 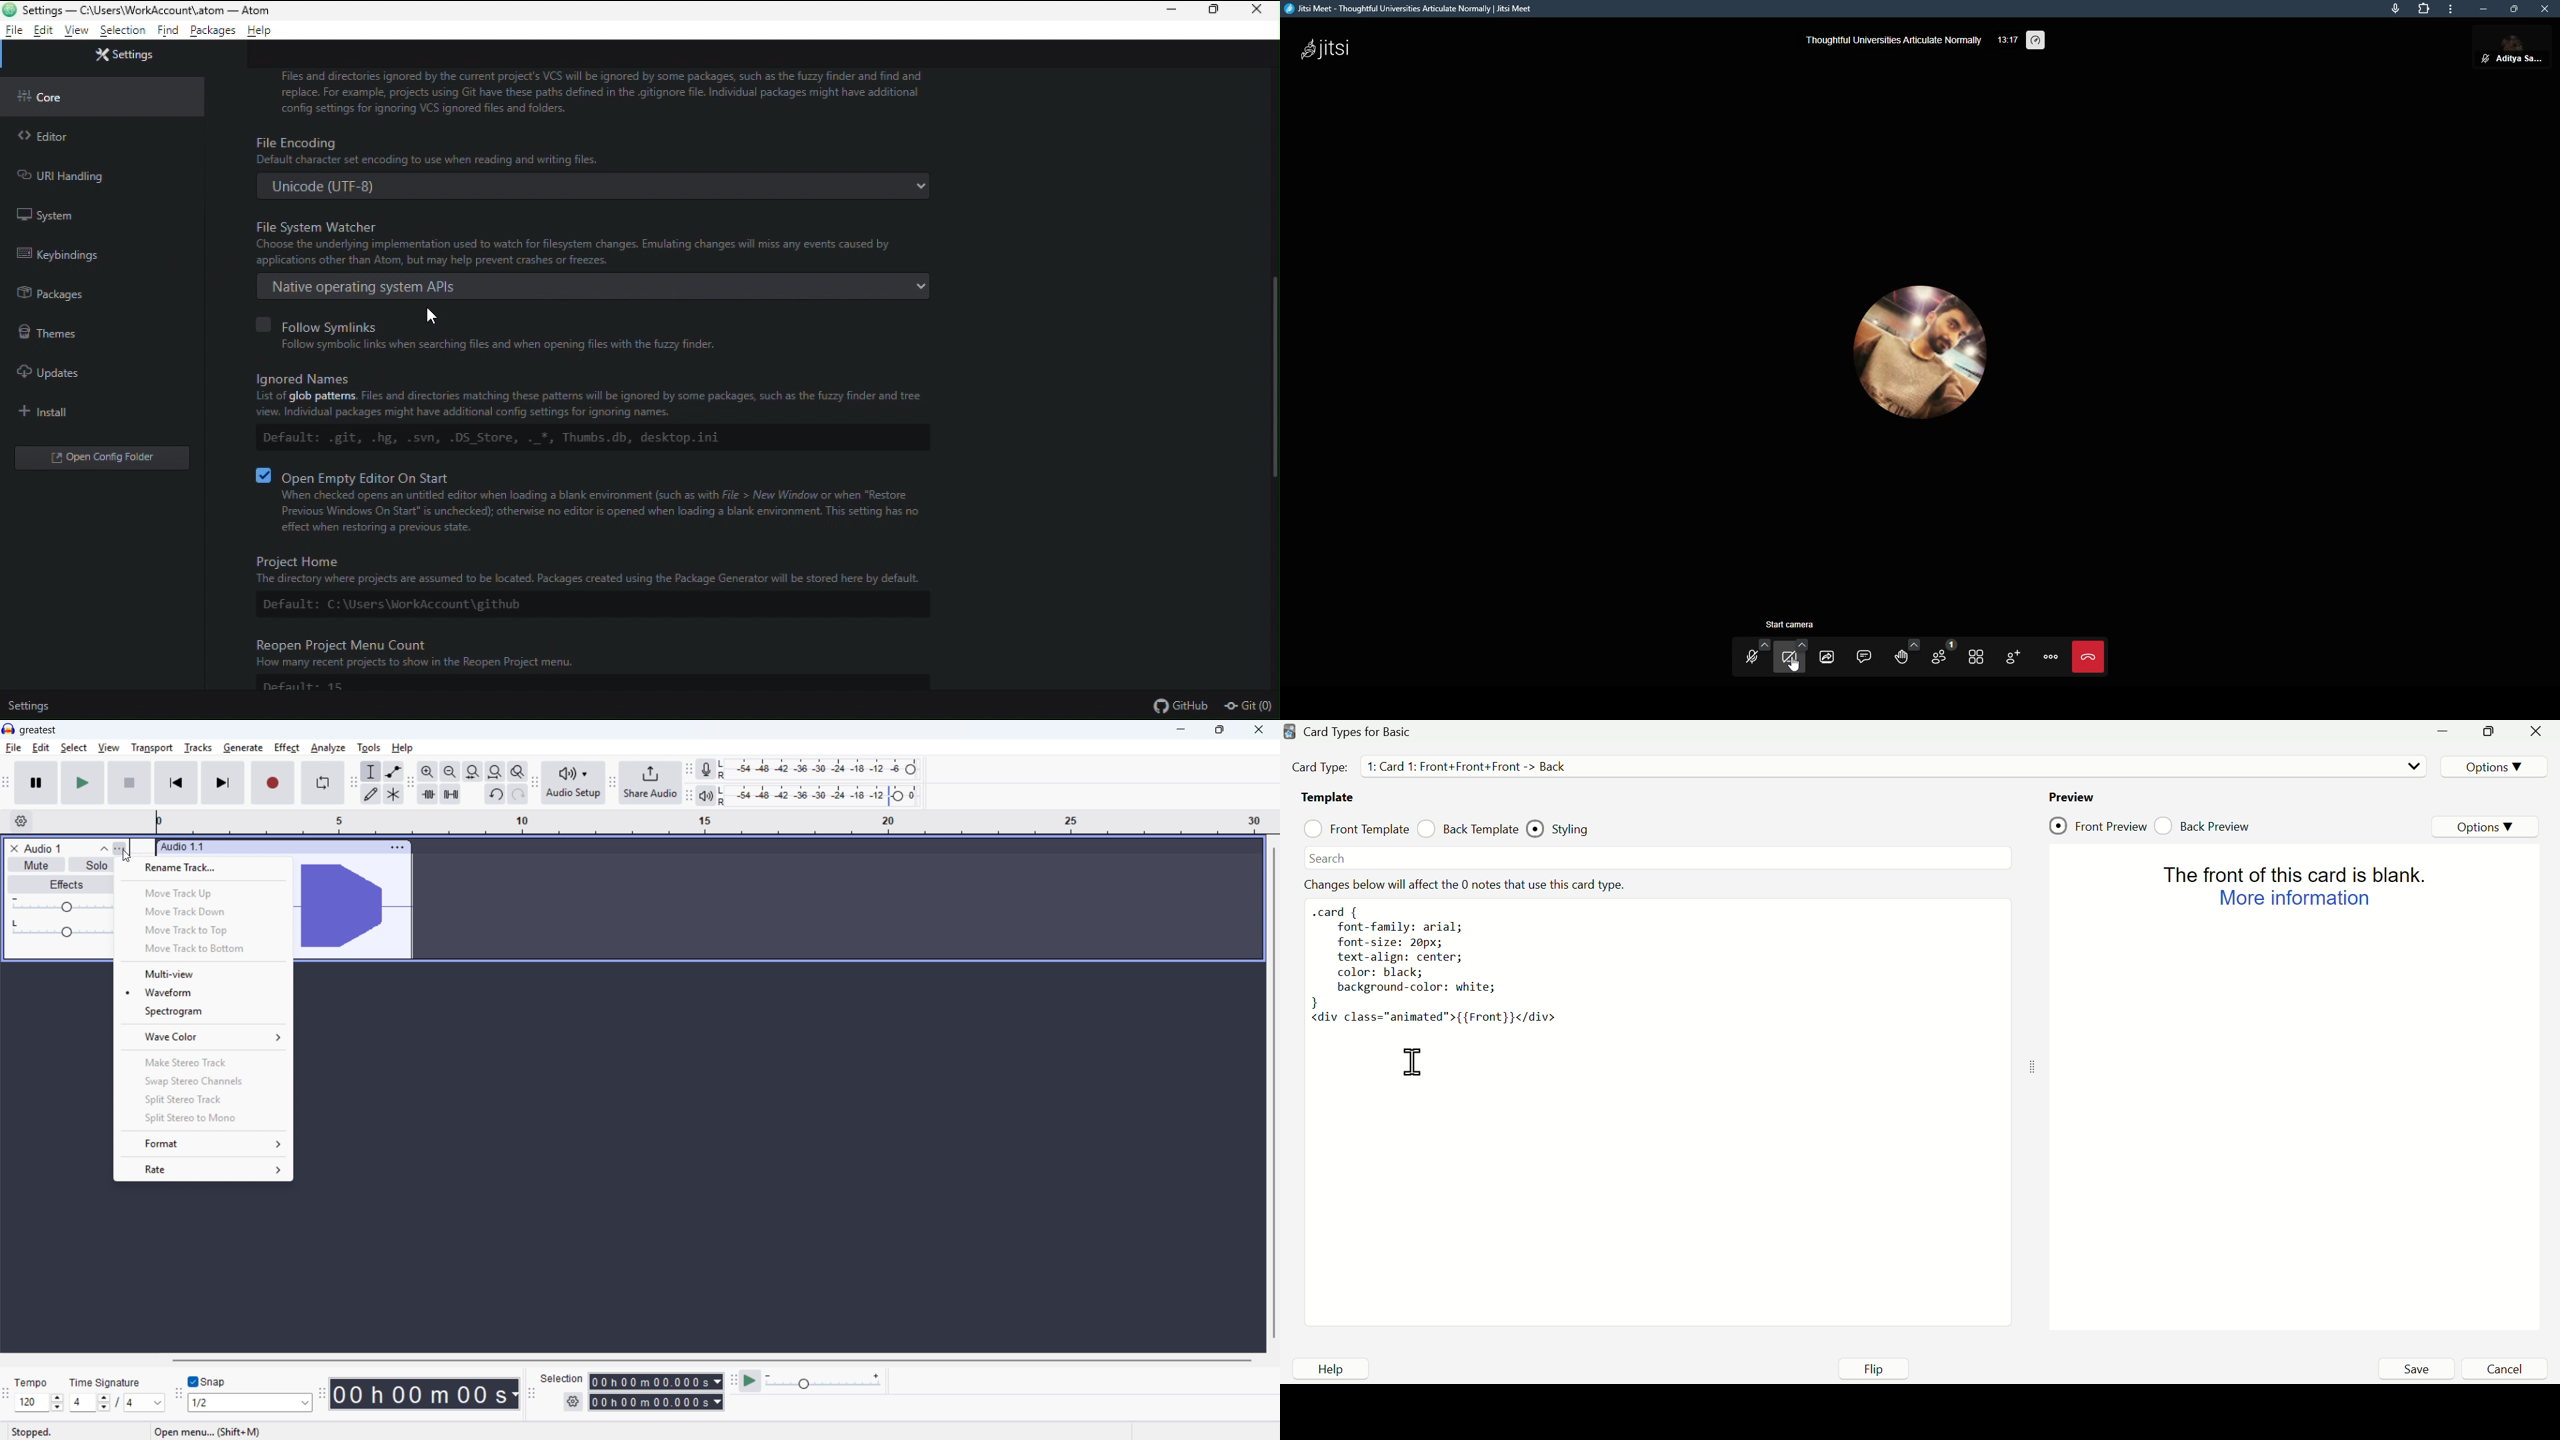 I want to click on Front Preview, so click(x=2098, y=825).